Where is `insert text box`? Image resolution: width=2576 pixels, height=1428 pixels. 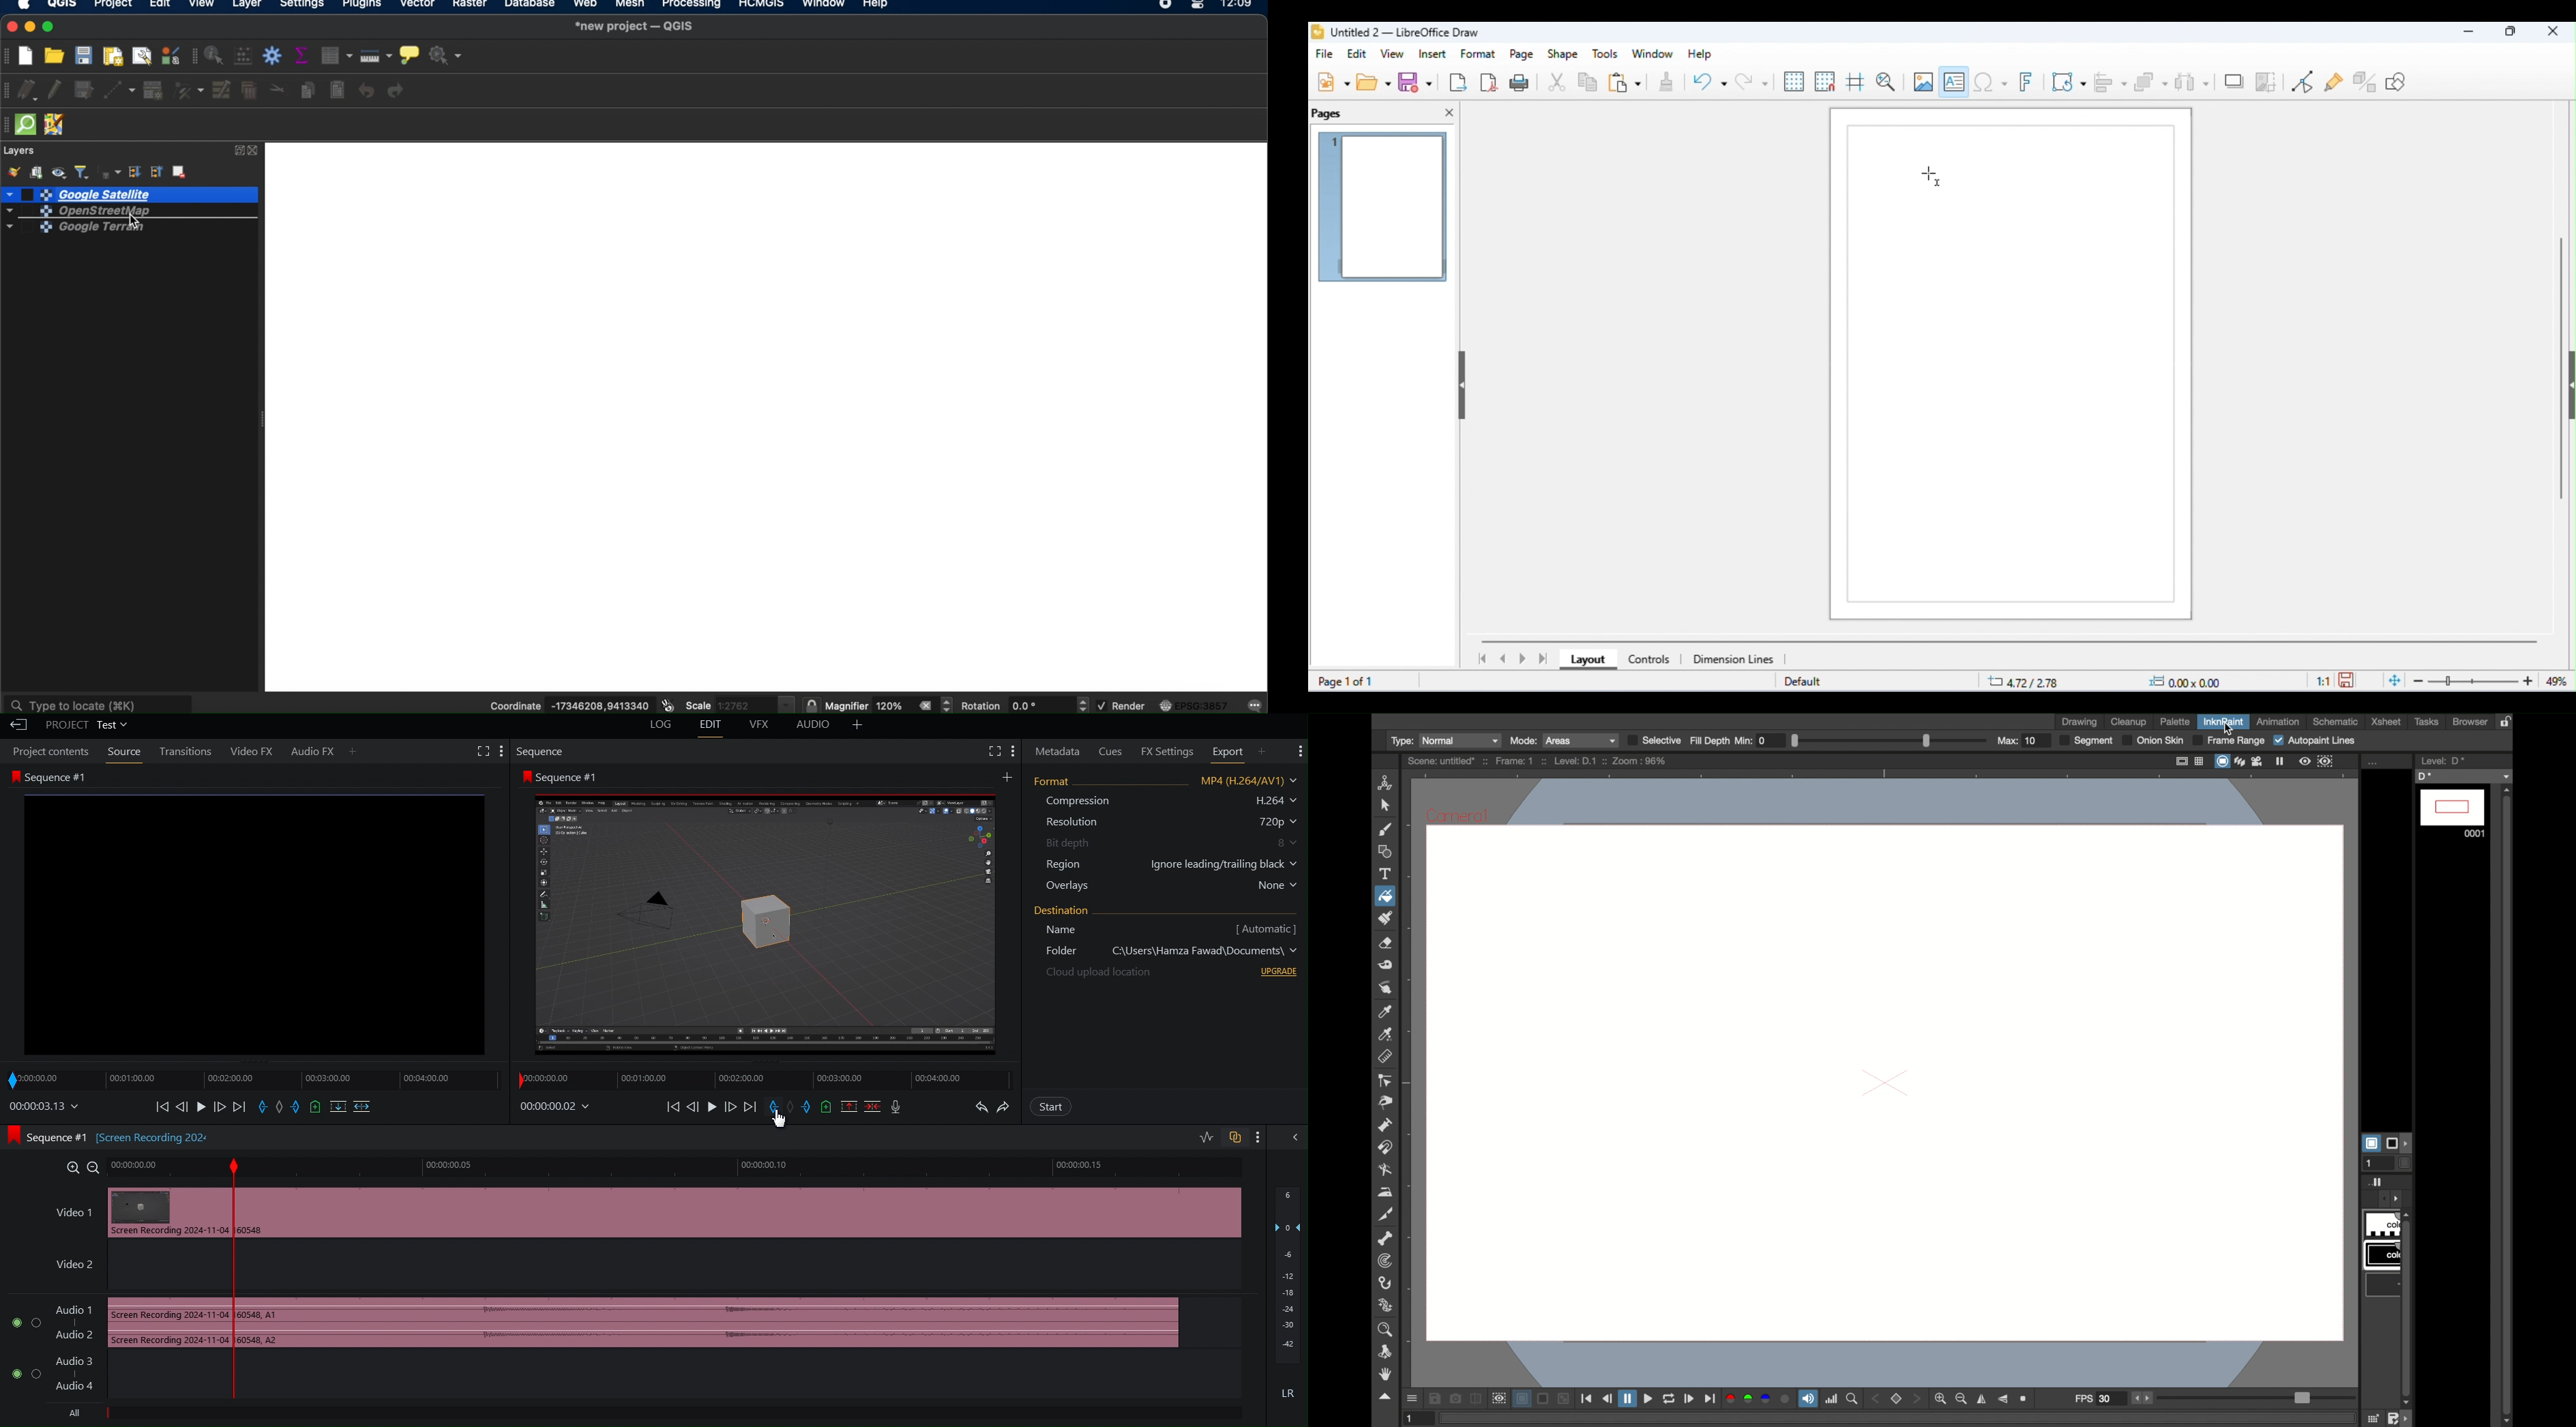
insert text box is located at coordinates (1955, 79).